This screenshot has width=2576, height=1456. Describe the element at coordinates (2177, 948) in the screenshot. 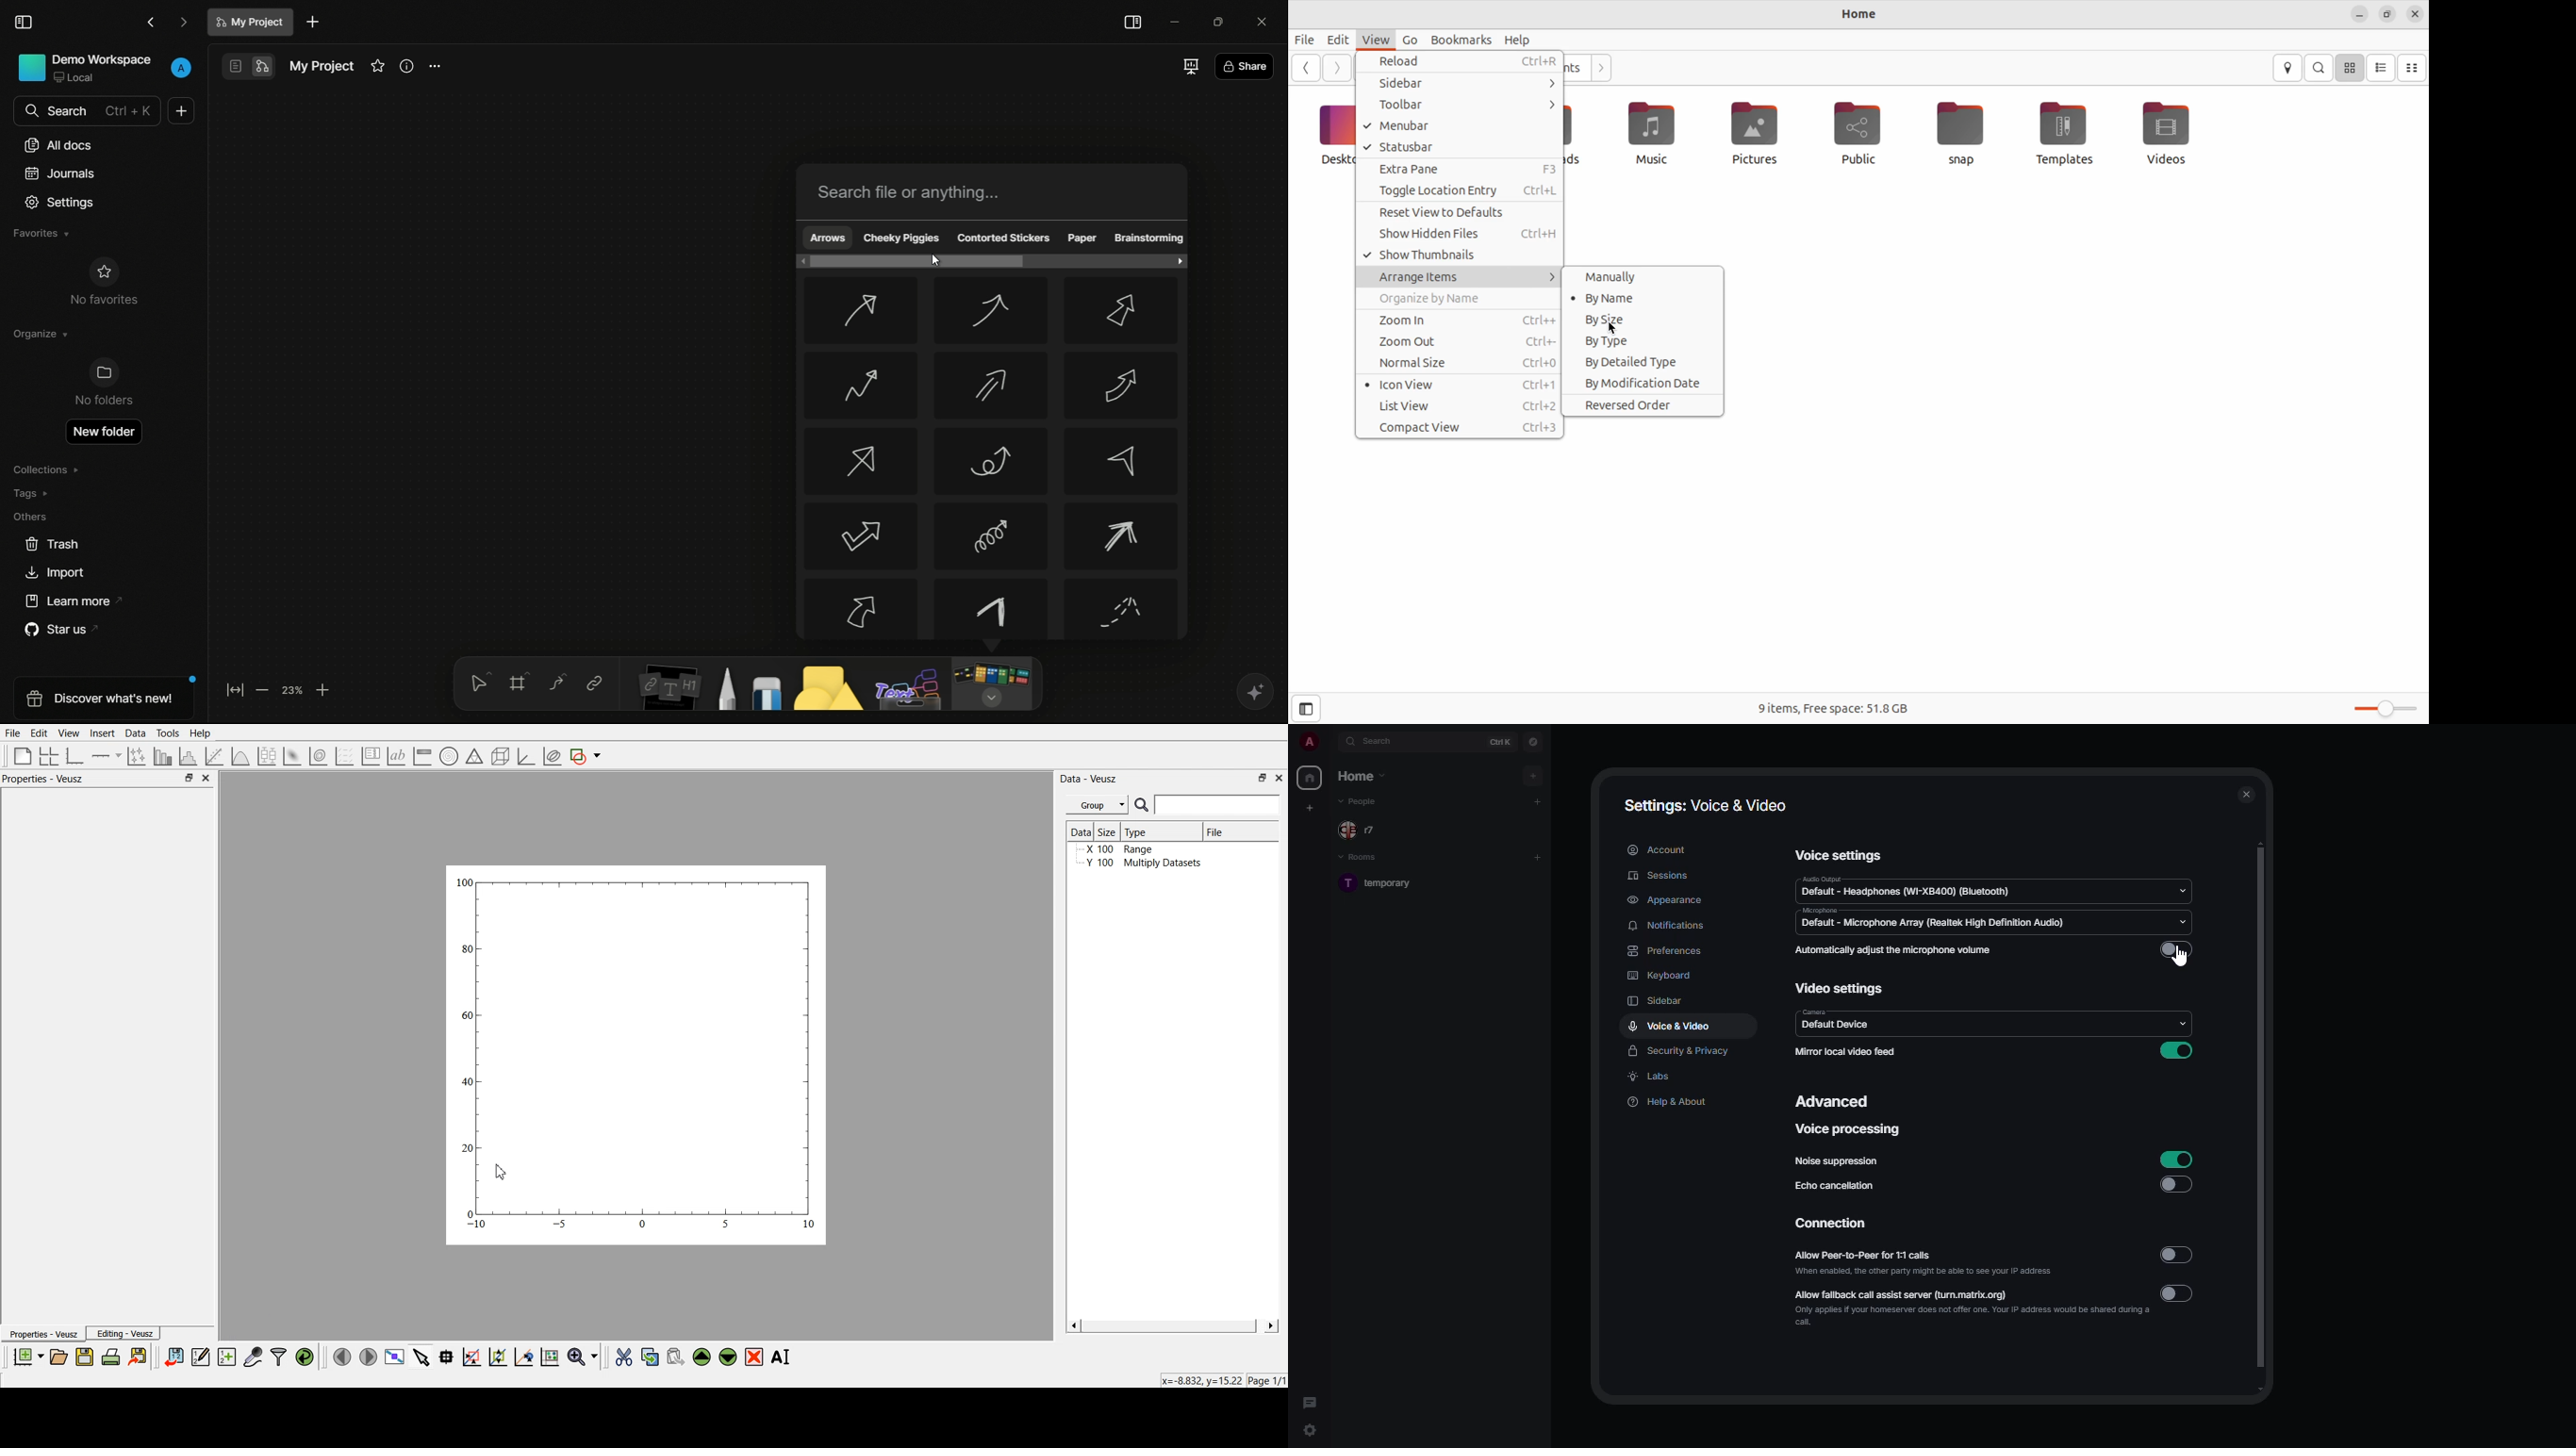

I see `disabled` at that location.